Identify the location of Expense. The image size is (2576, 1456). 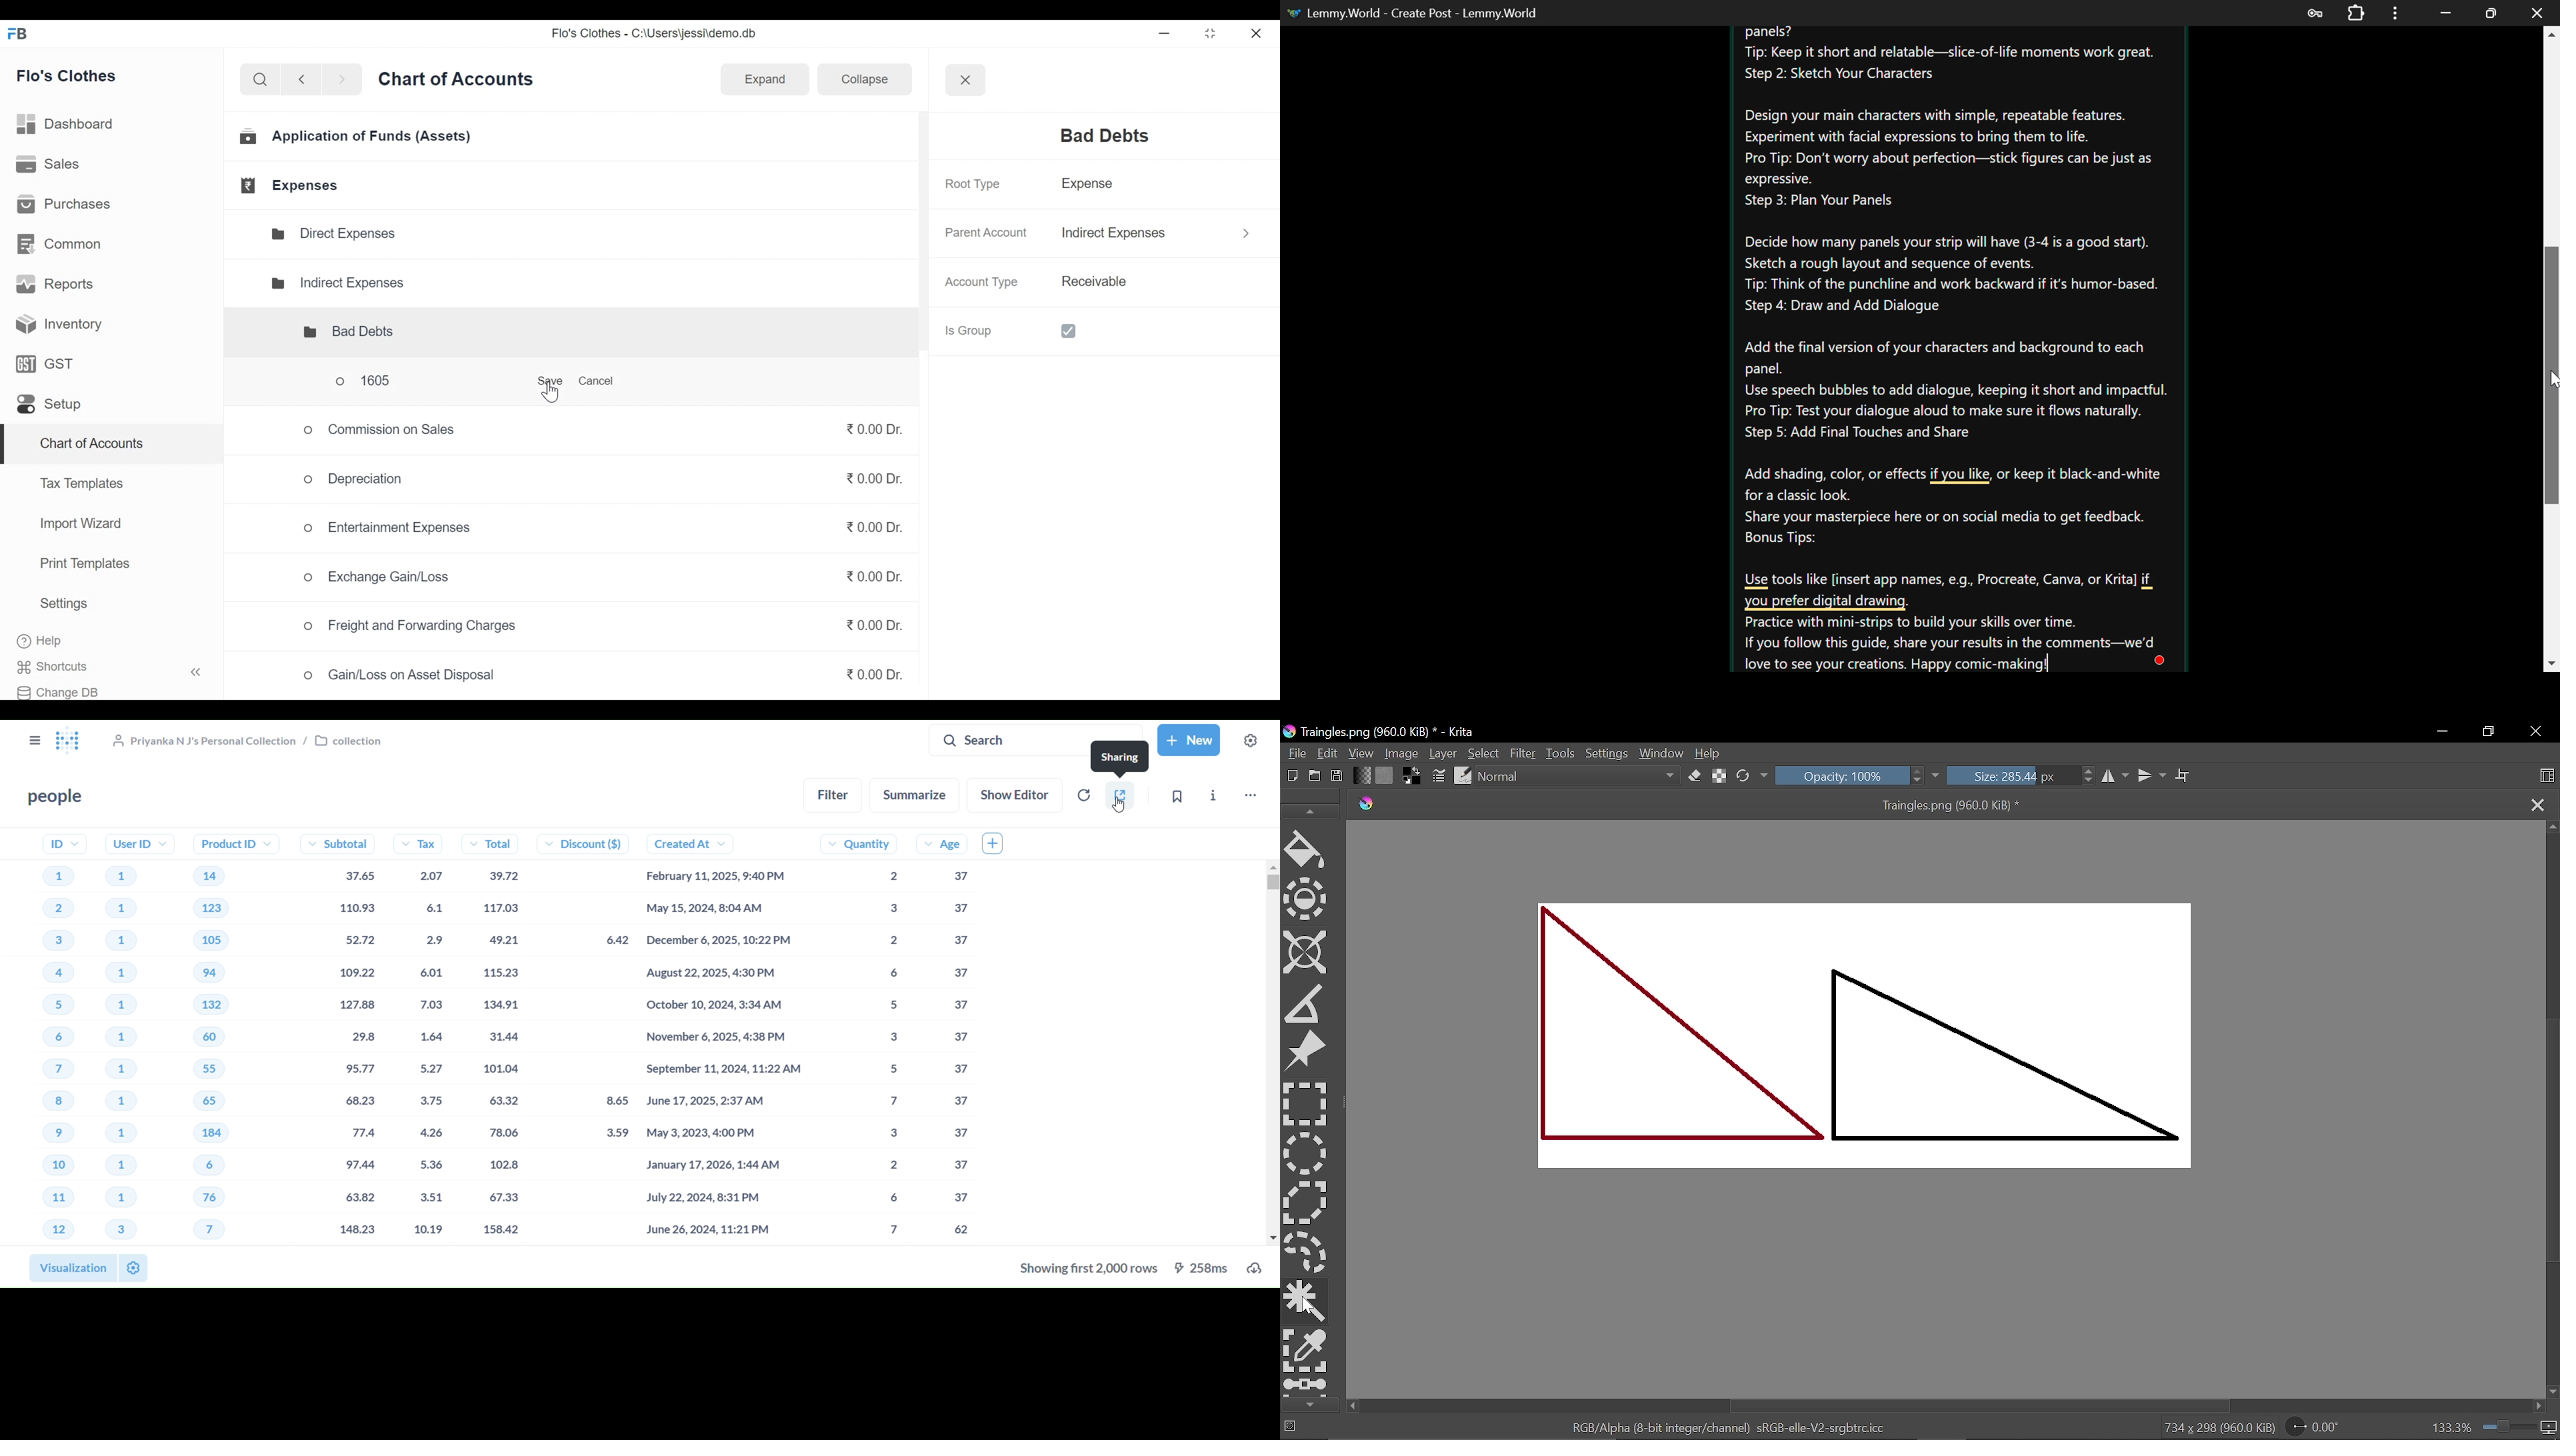
(1092, 187).